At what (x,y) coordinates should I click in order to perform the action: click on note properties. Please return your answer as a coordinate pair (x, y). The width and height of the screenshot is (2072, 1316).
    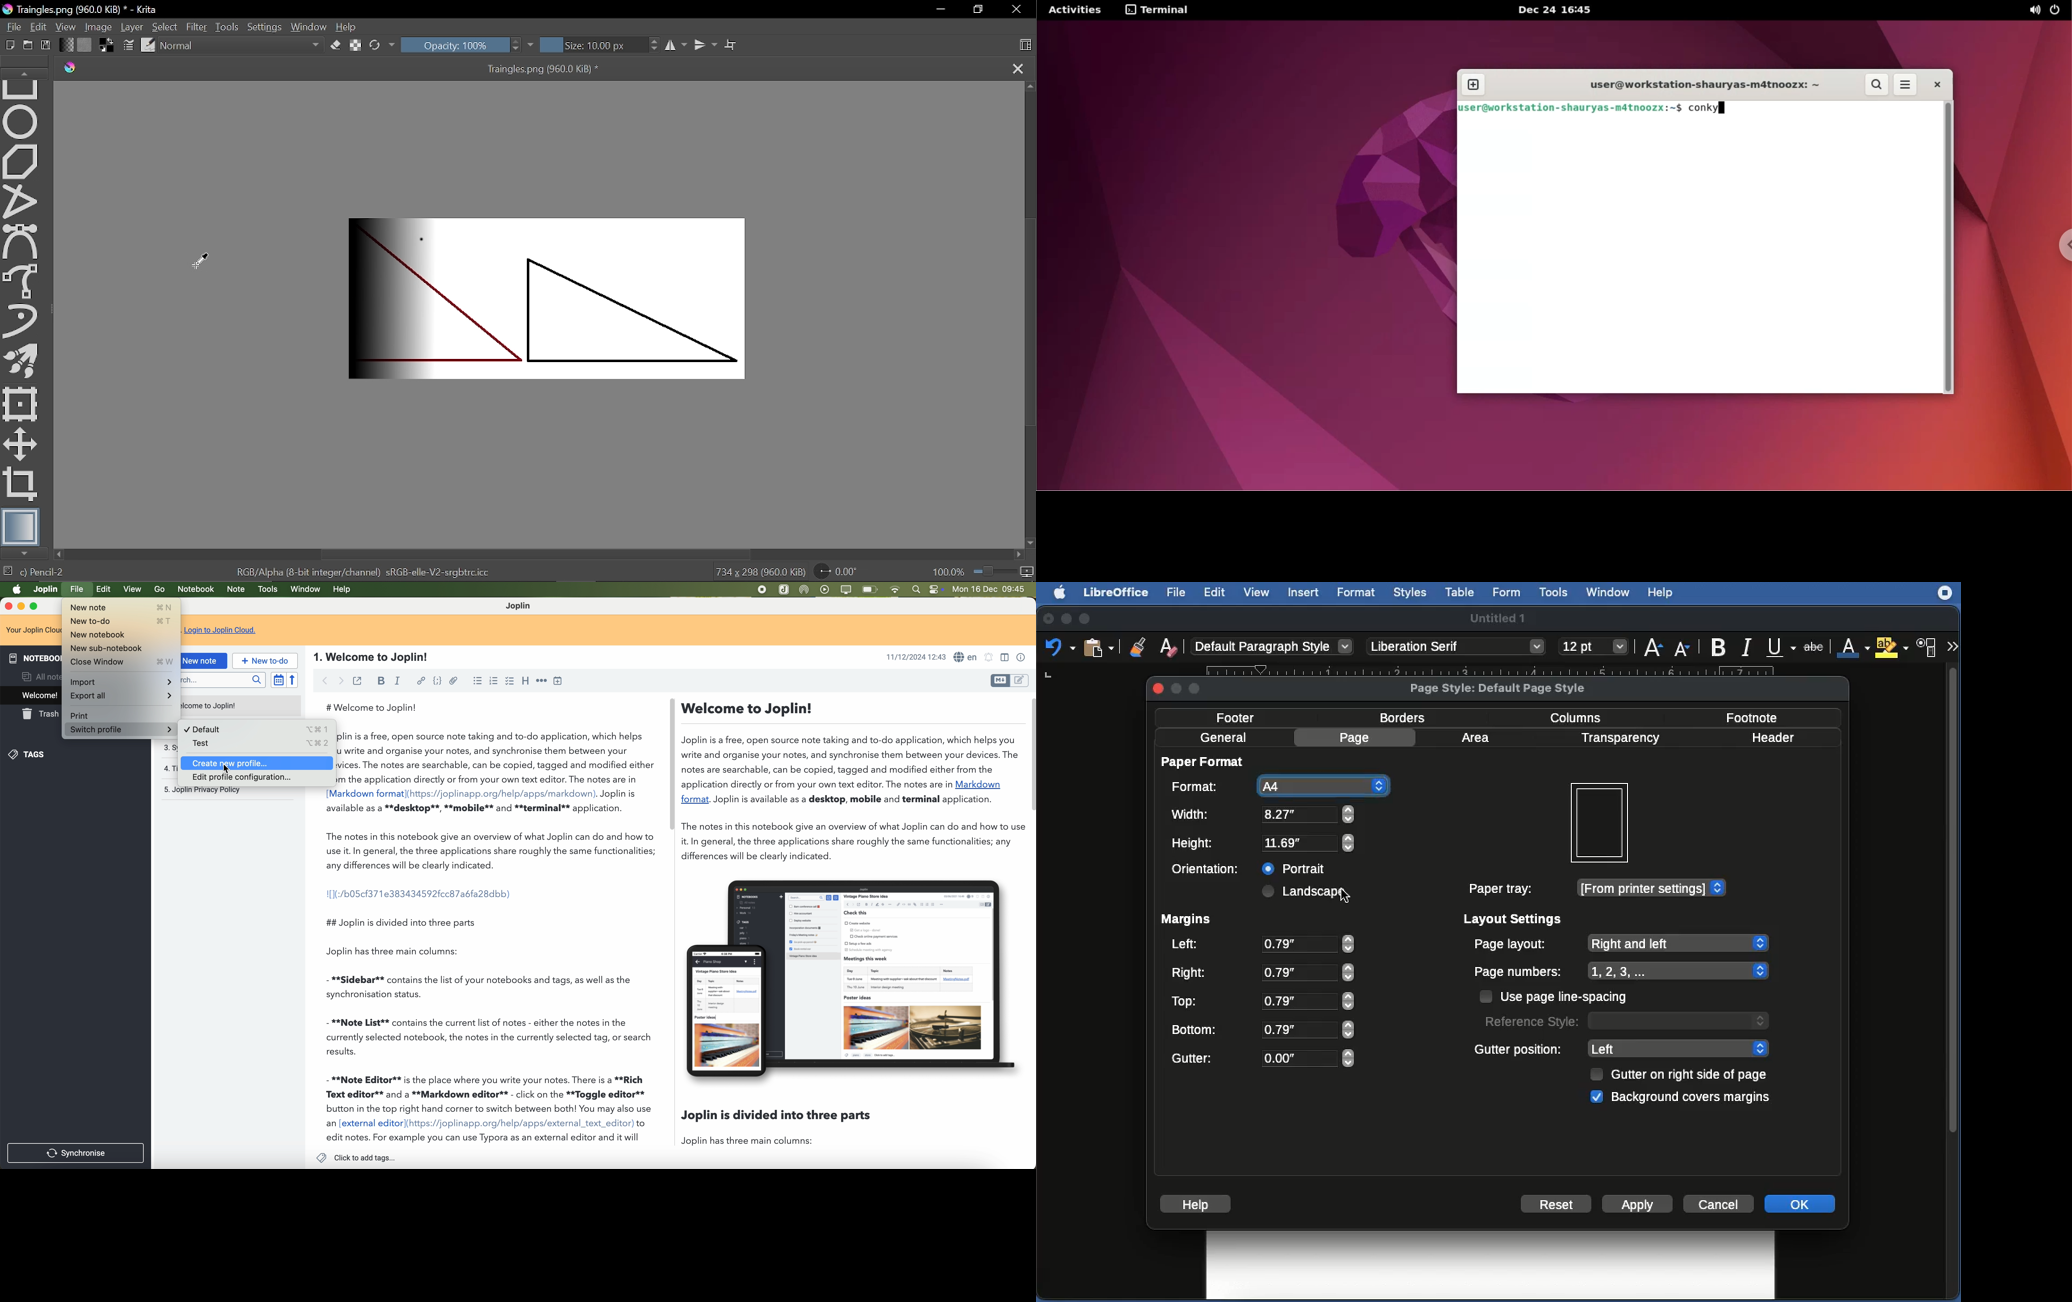
    Looking at the image, I should click on (1024, 658).